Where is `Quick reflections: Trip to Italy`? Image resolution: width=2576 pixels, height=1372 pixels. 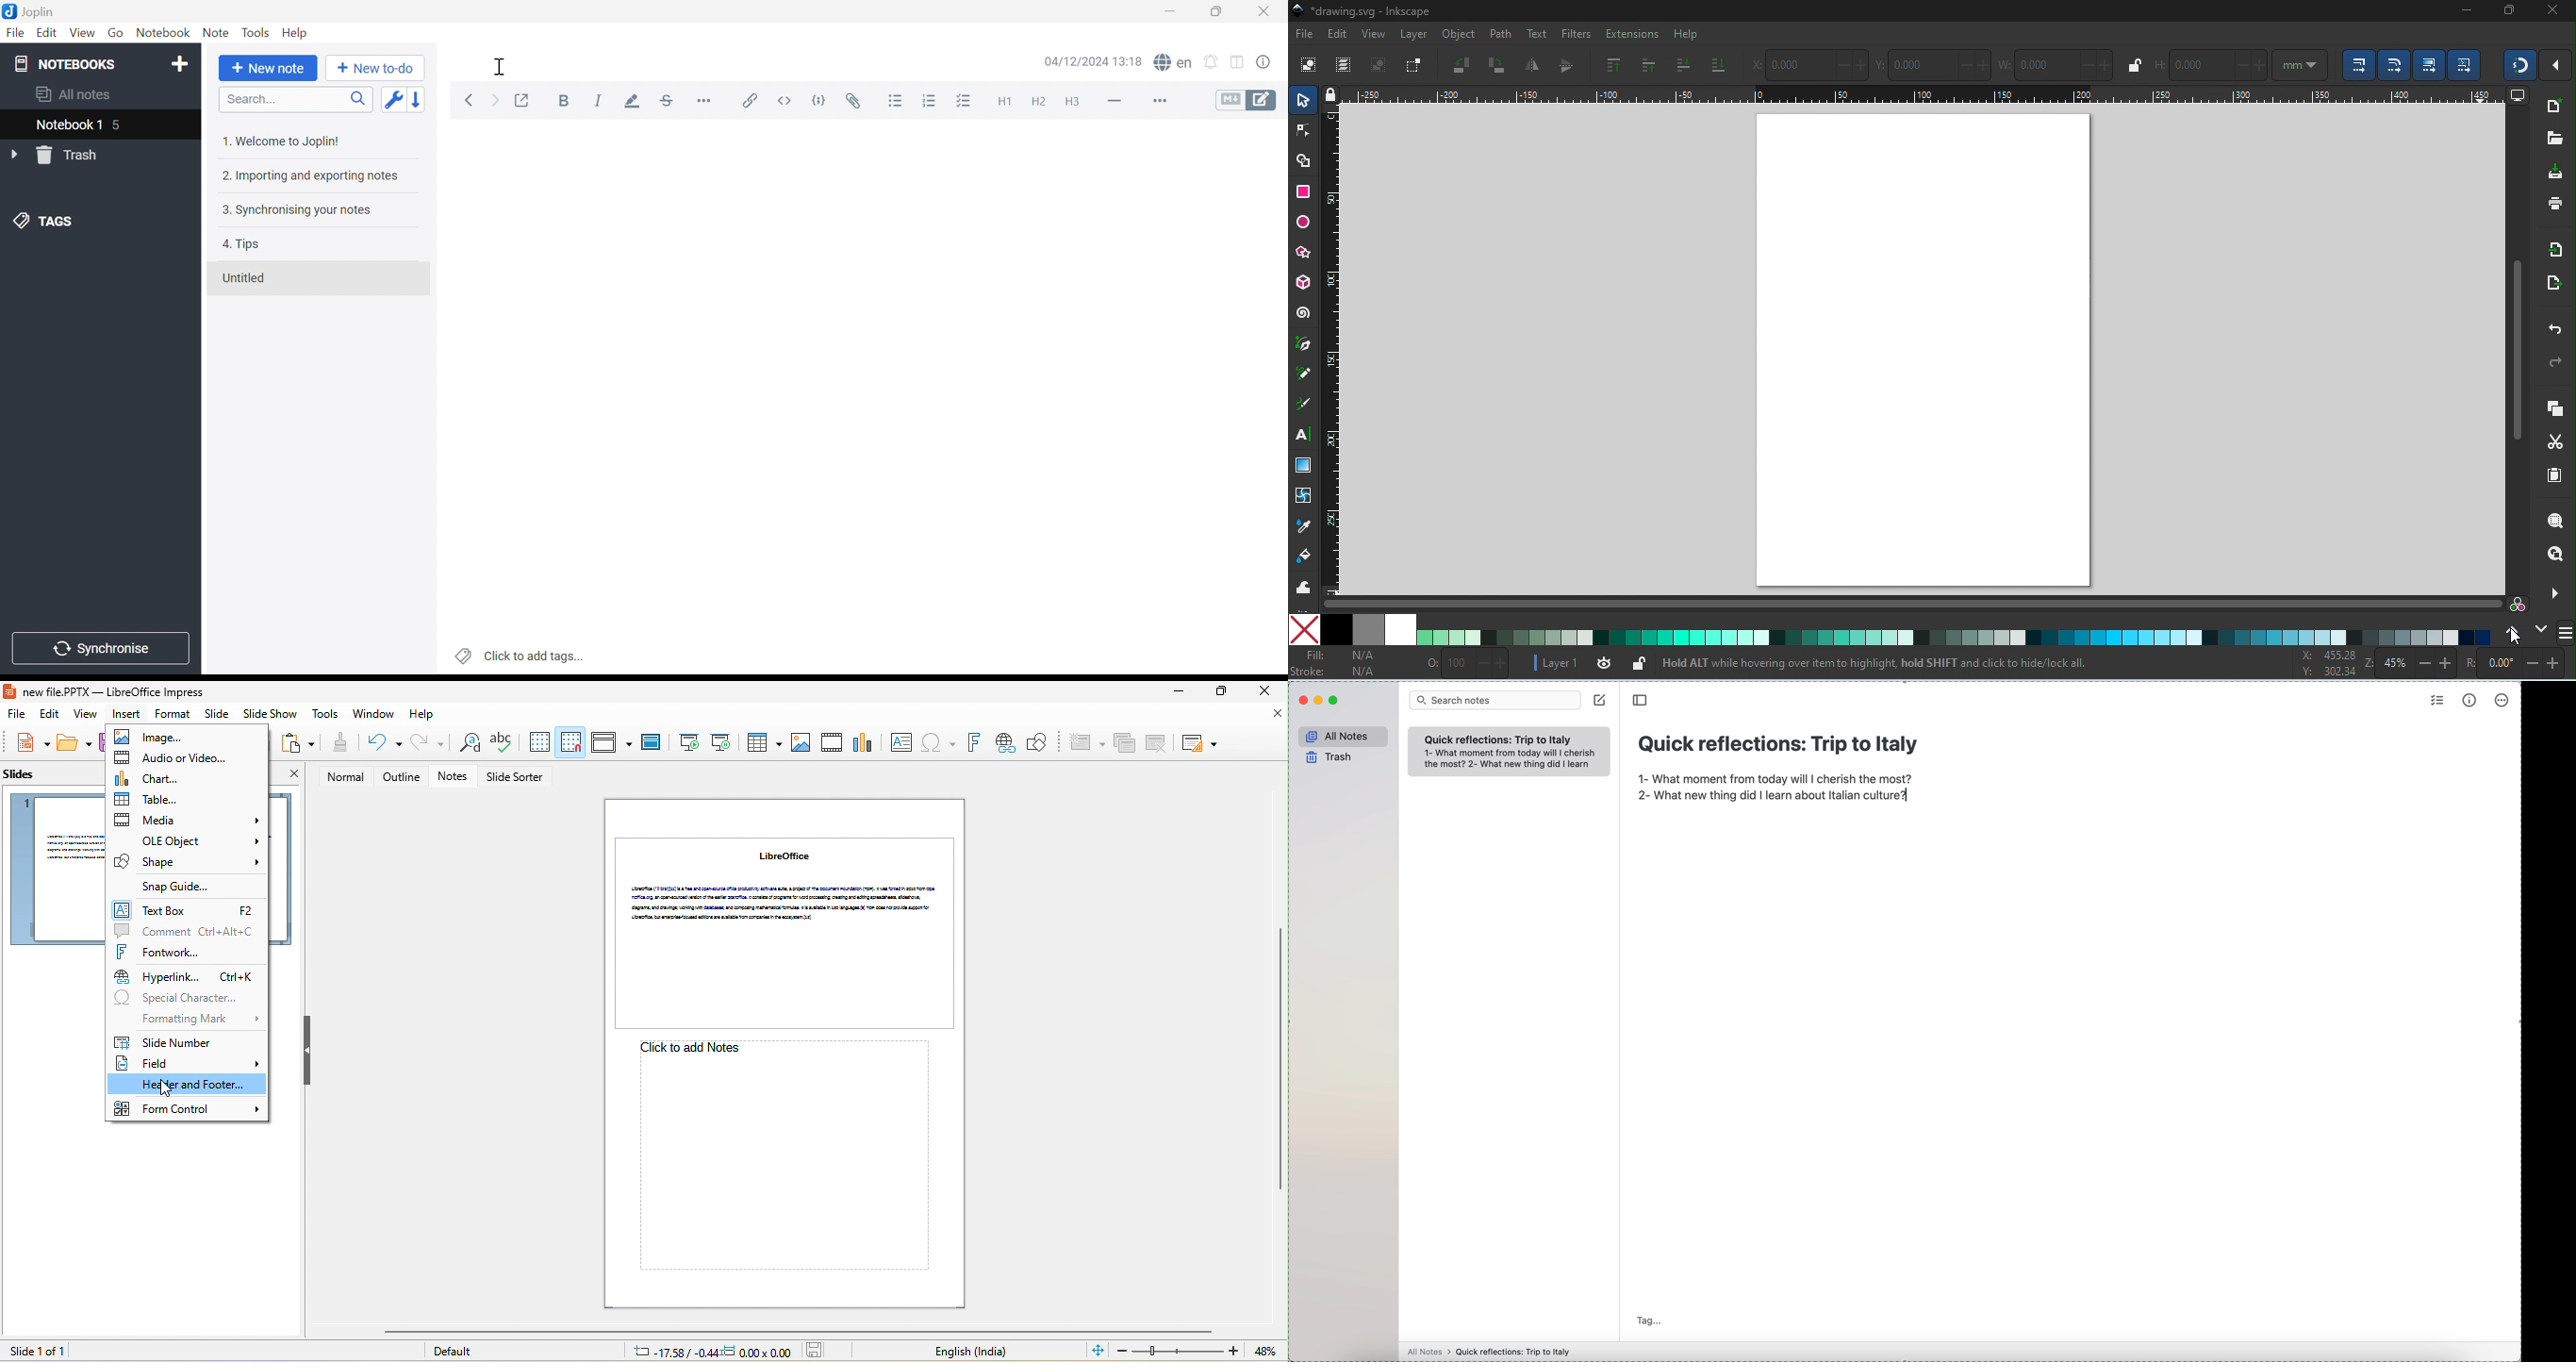 Quick reflections: Trip to Italy is located at coordinates (1517, 1352).